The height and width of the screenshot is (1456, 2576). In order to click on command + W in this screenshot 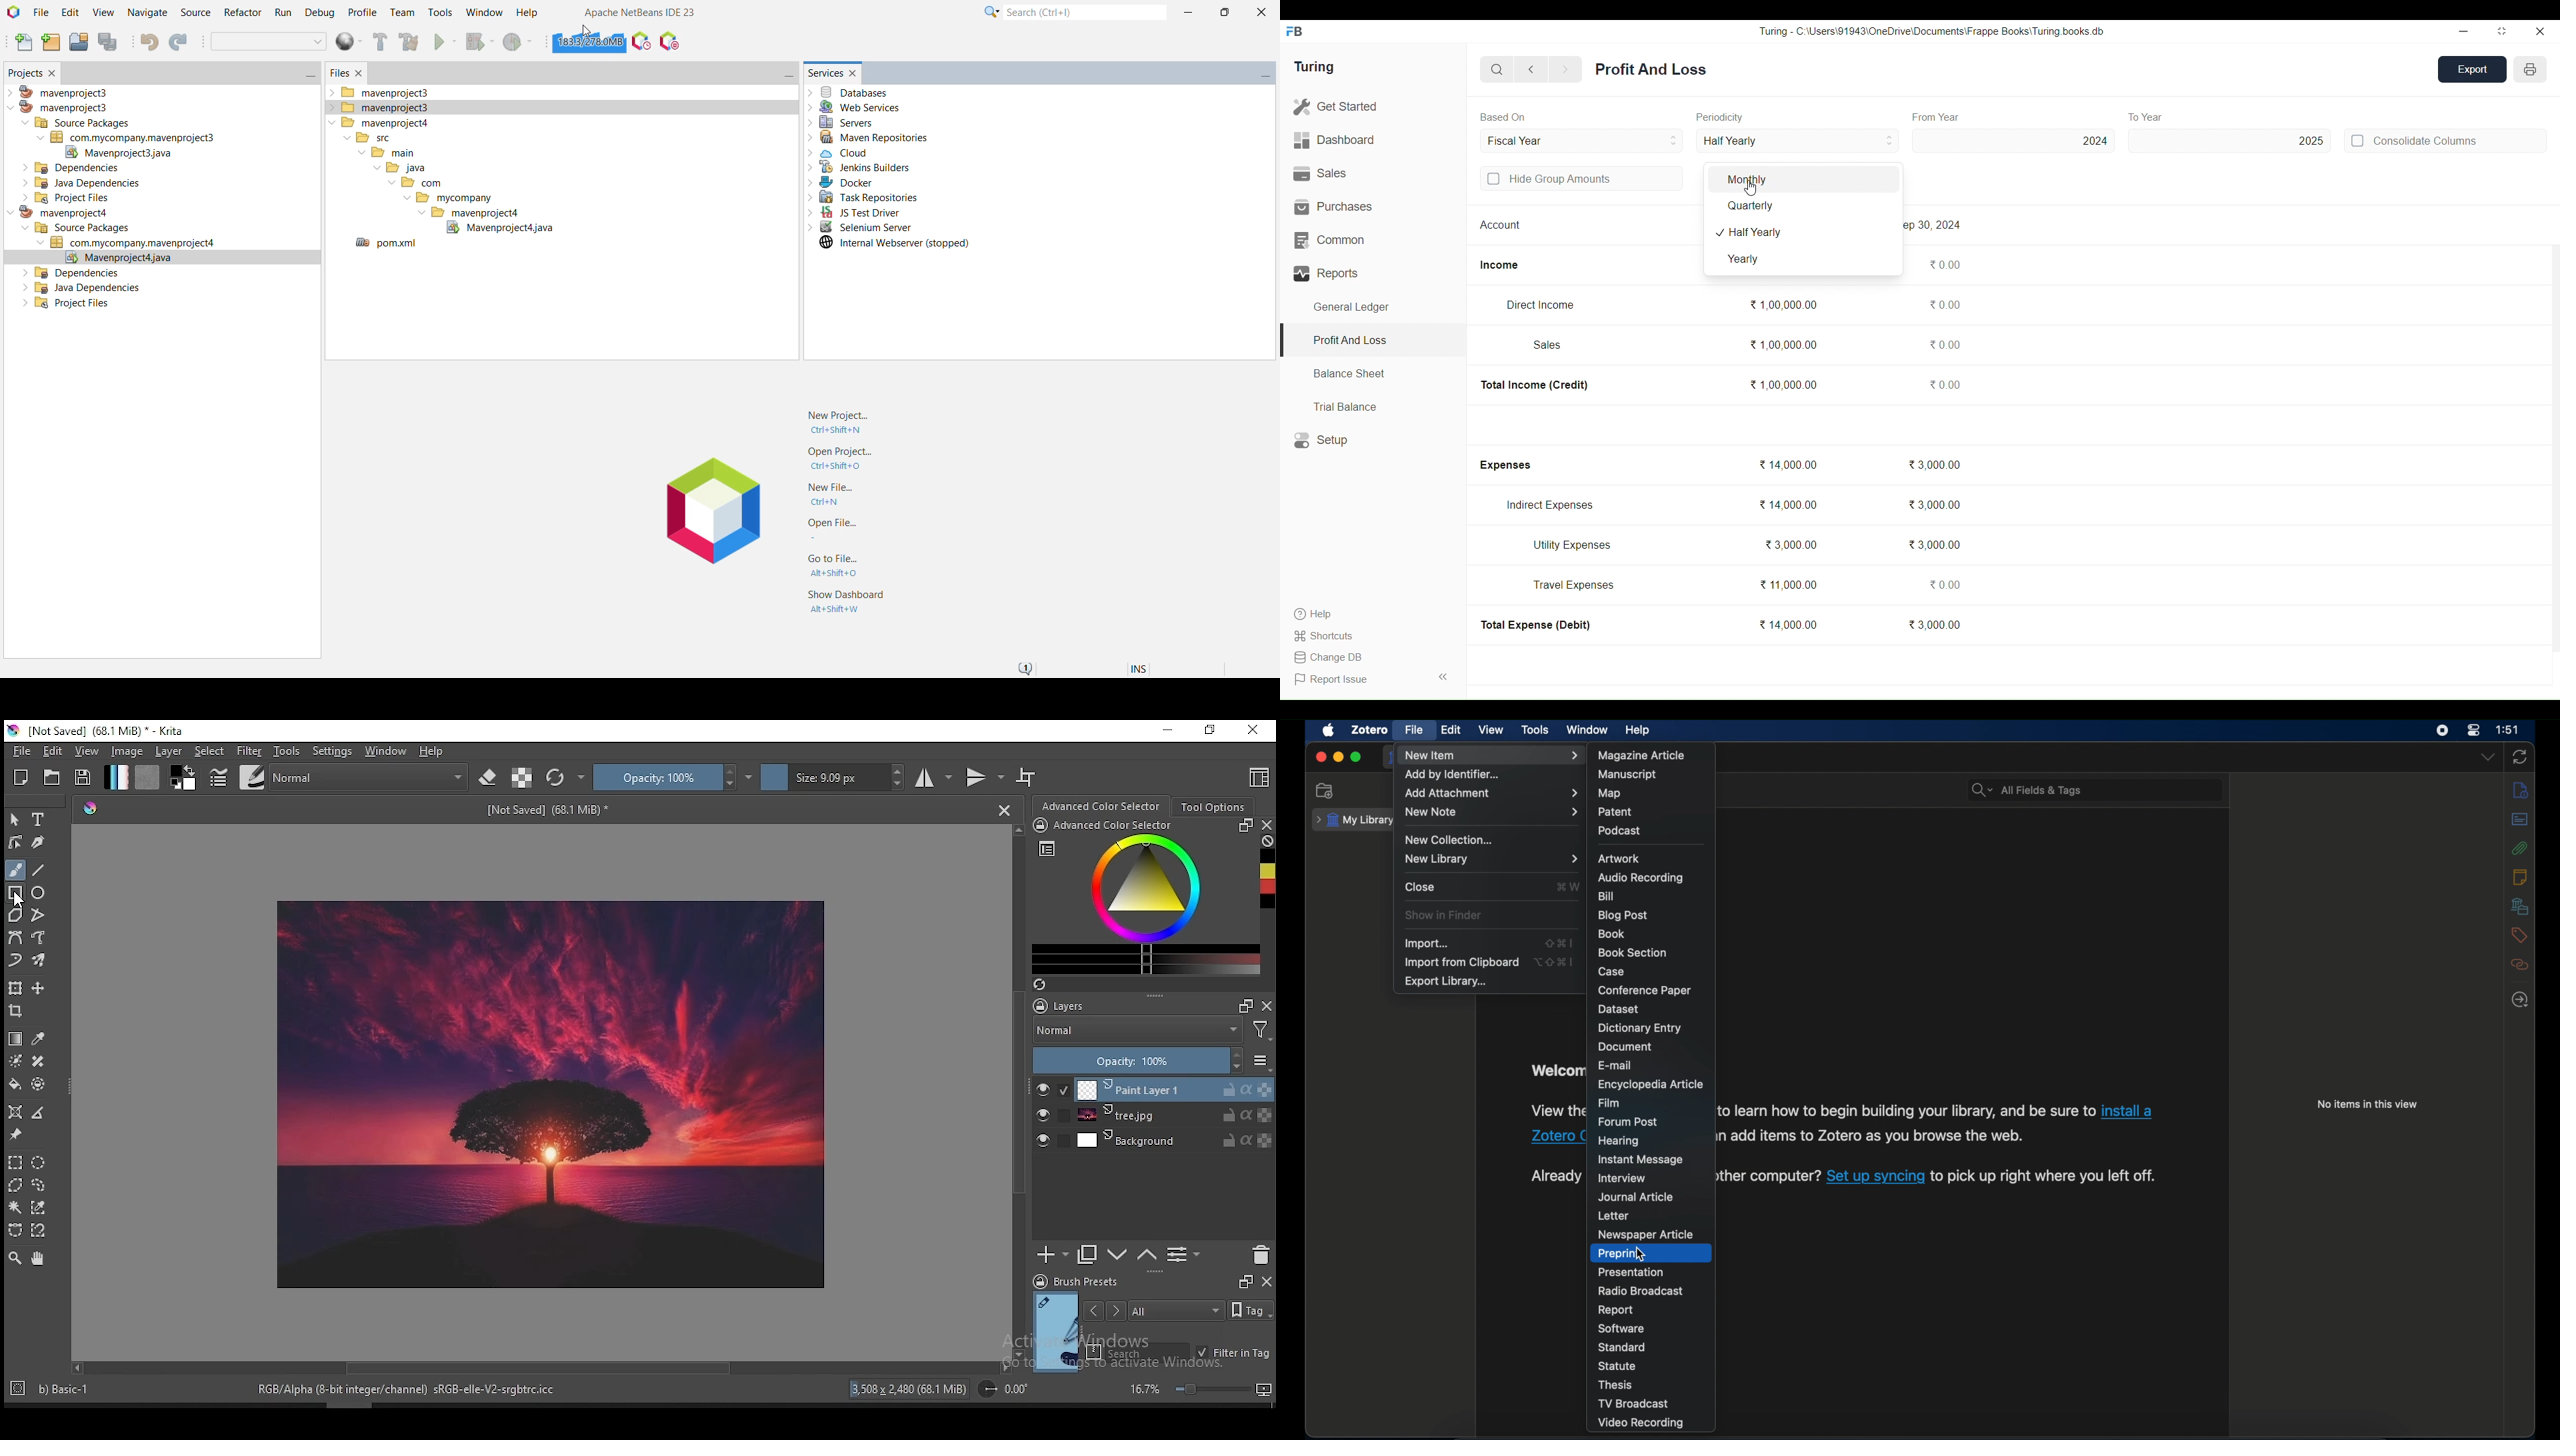, I will do `click(1567, 886)`.